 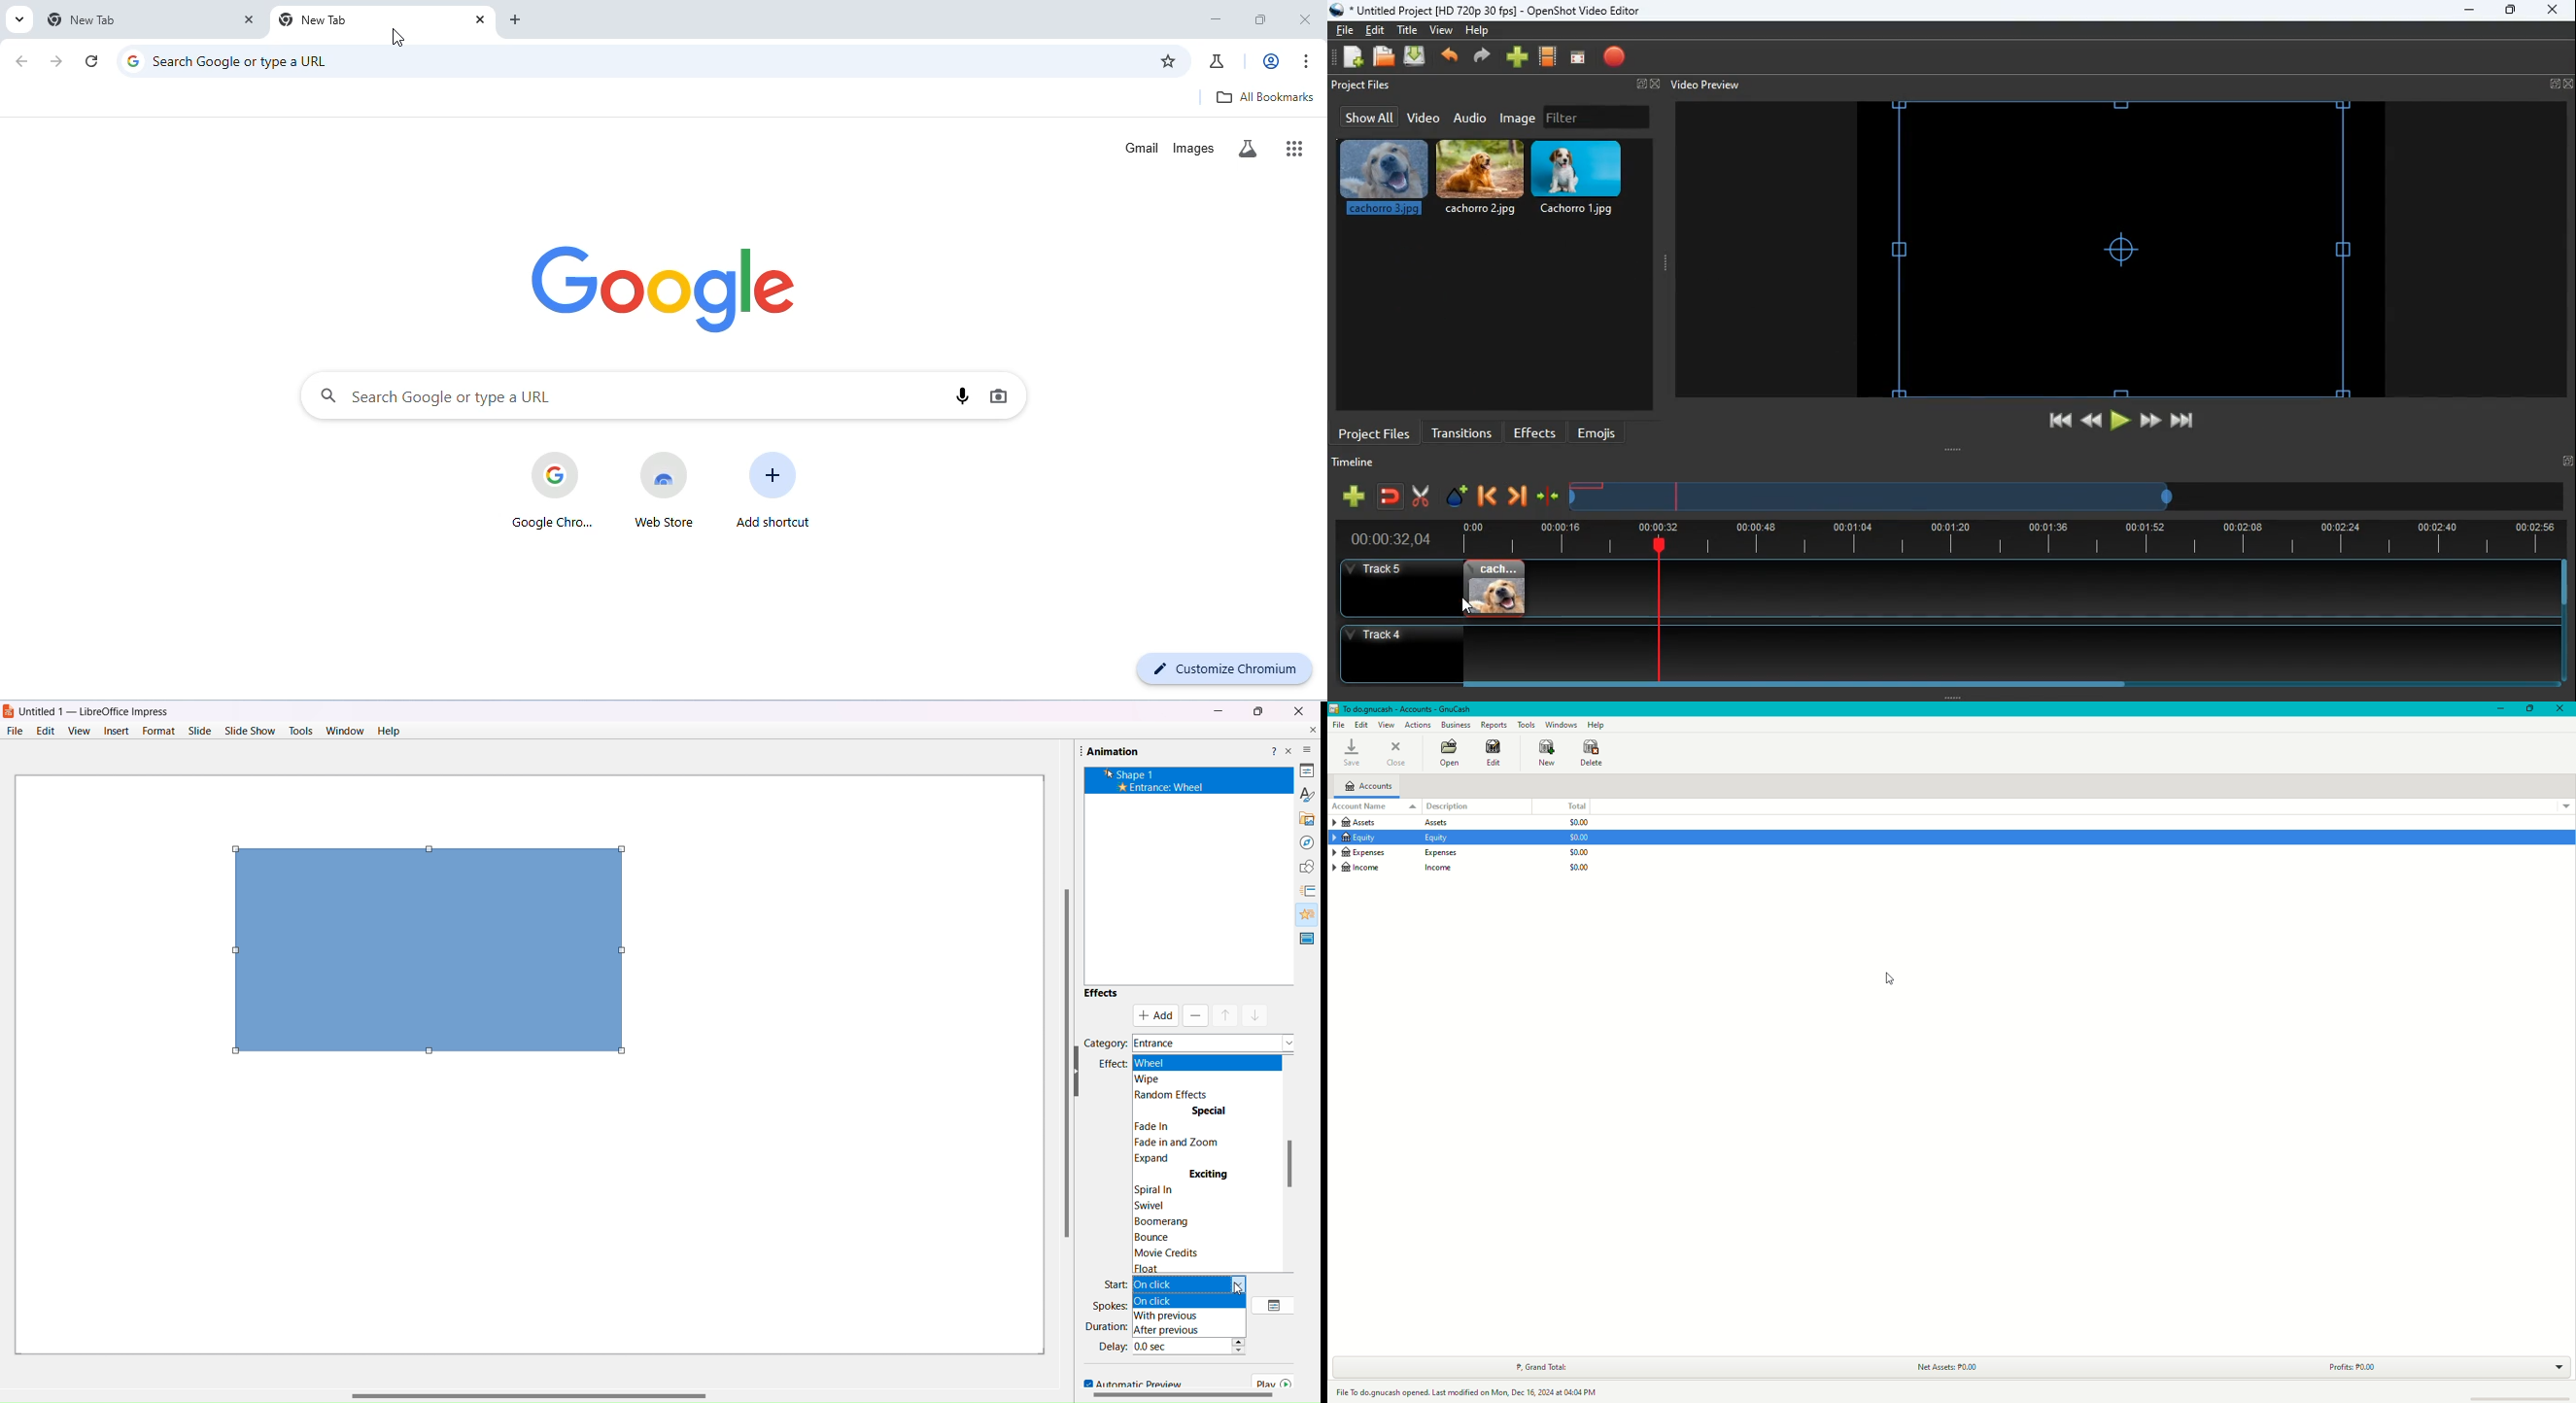 What do you see at coordinates (1158, 1015) in the screenshot?
I see `Add` at bounding box center [1158, 1015].